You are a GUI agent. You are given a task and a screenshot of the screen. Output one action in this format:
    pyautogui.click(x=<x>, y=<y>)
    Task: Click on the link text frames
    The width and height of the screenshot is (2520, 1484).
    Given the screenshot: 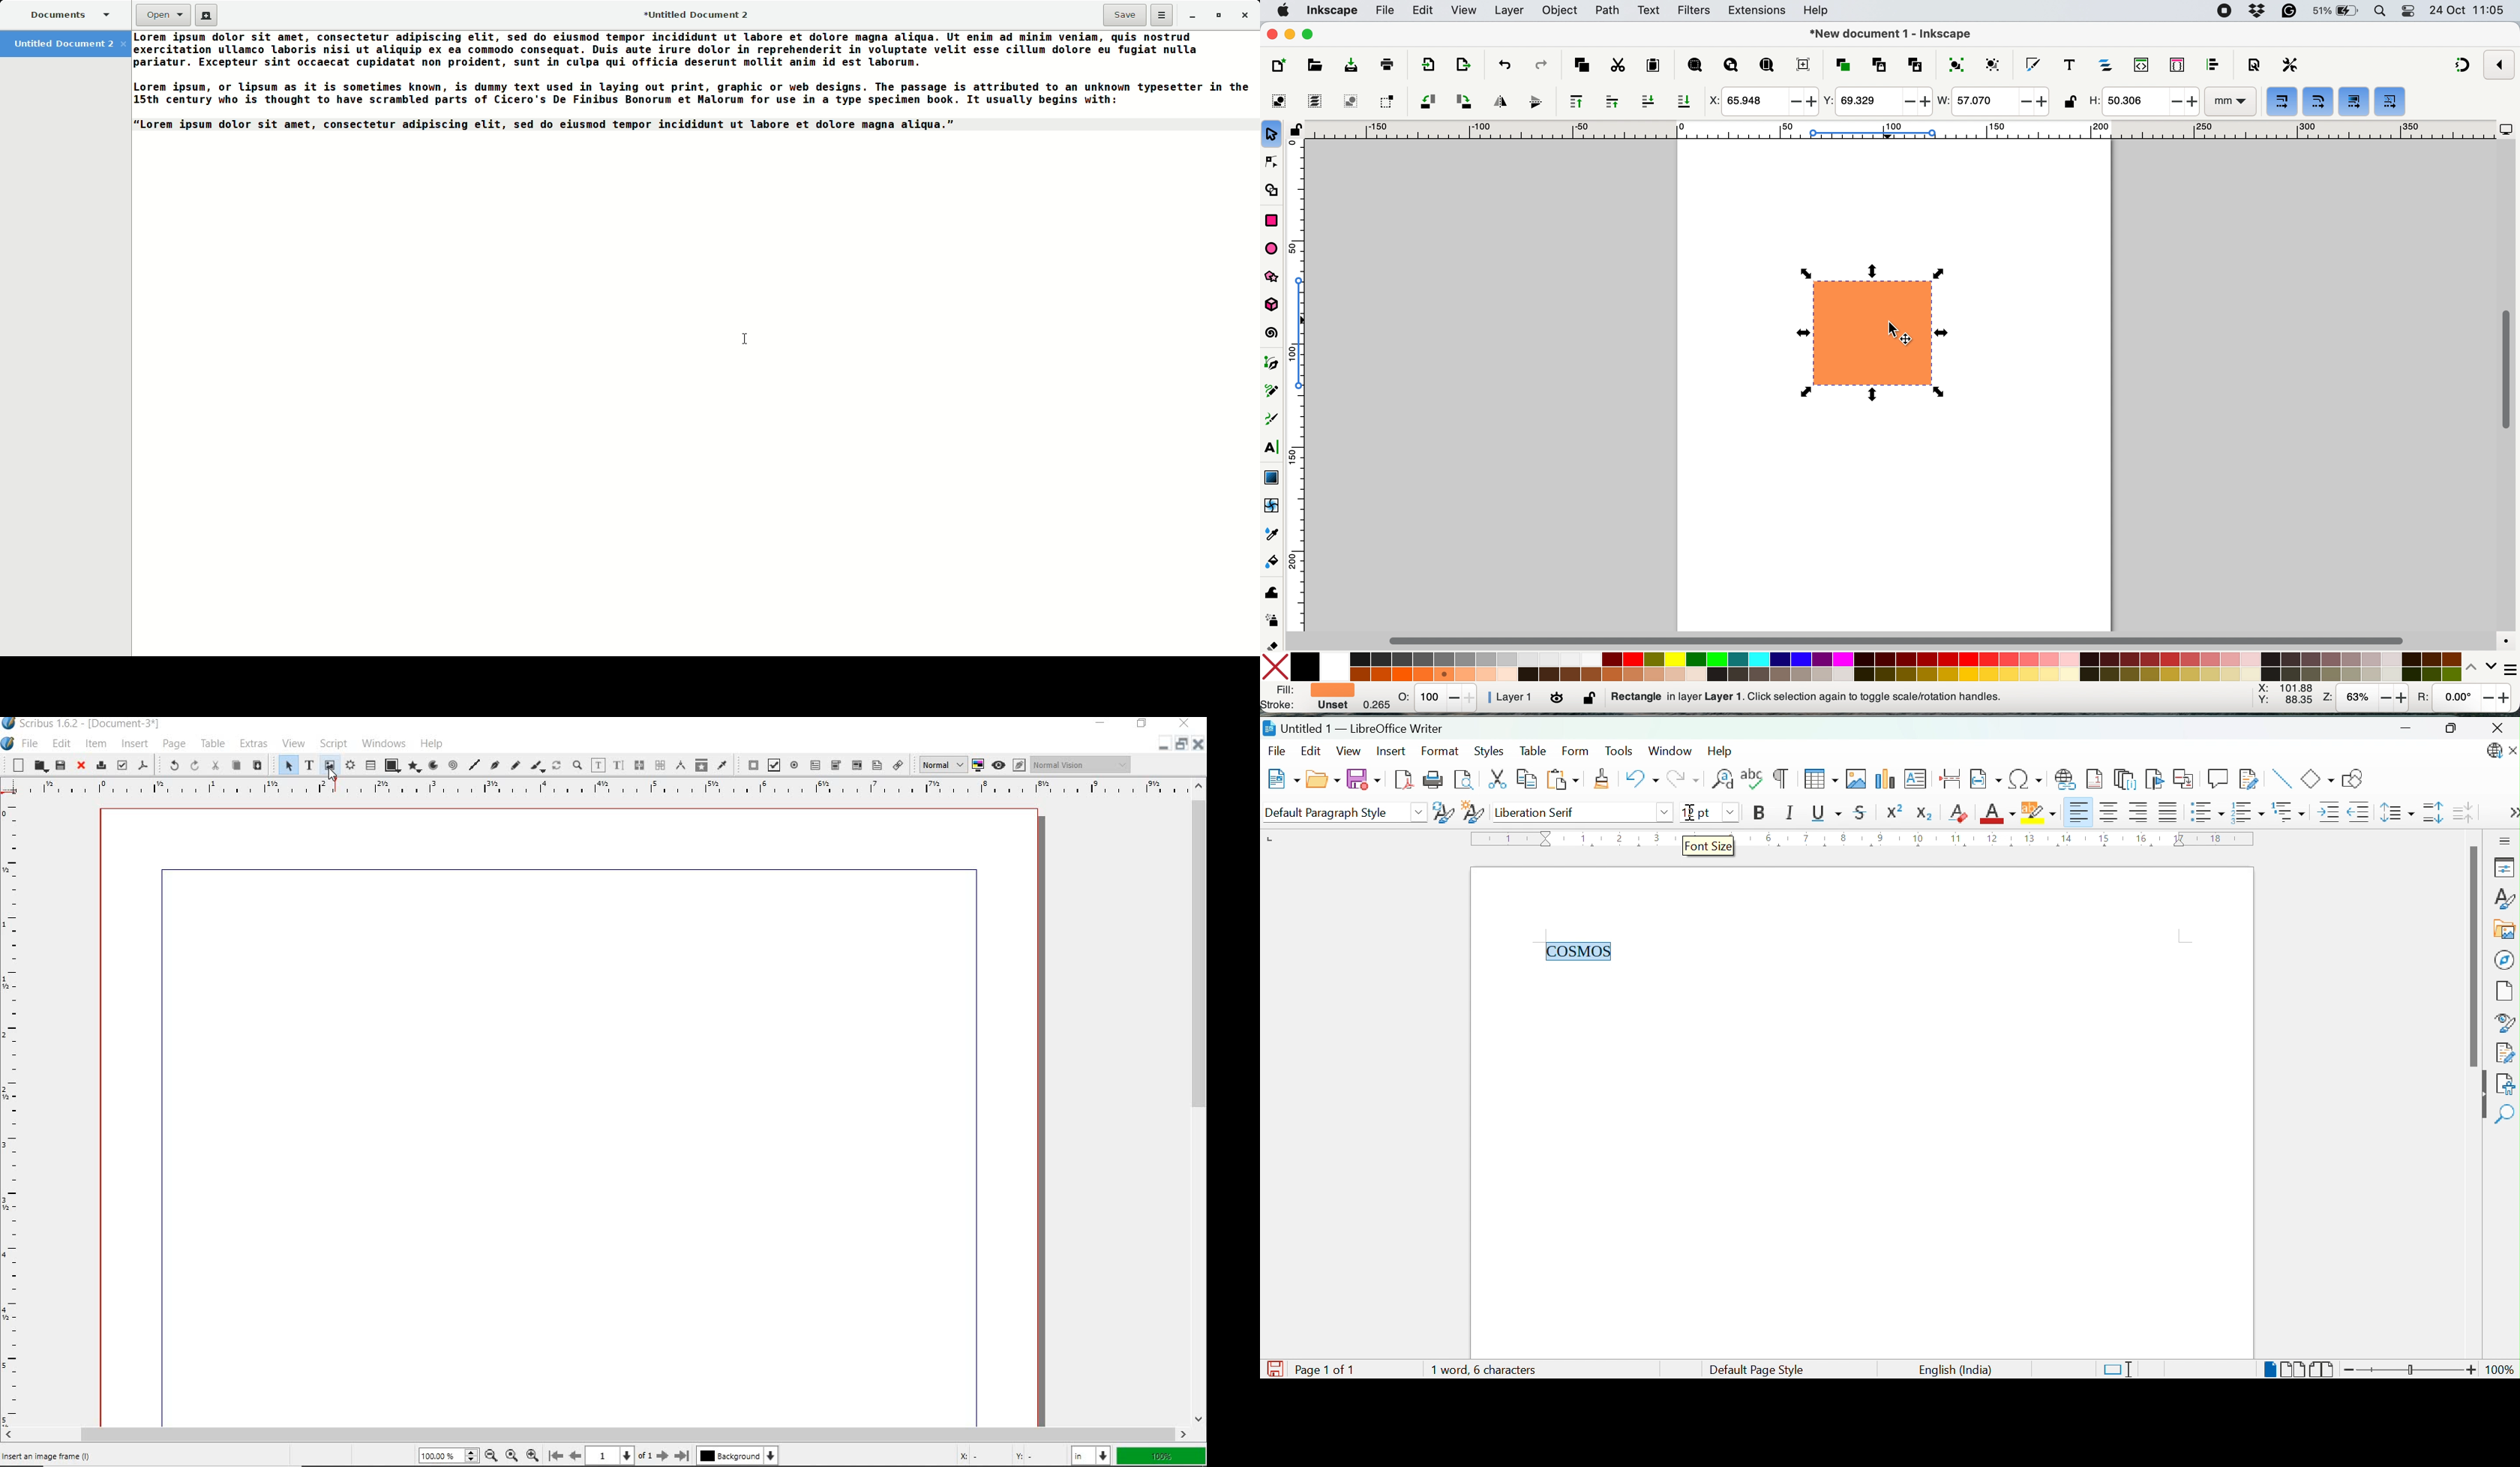 What is the action you would take?
    pyautogui.click(x=637, y=764)
    